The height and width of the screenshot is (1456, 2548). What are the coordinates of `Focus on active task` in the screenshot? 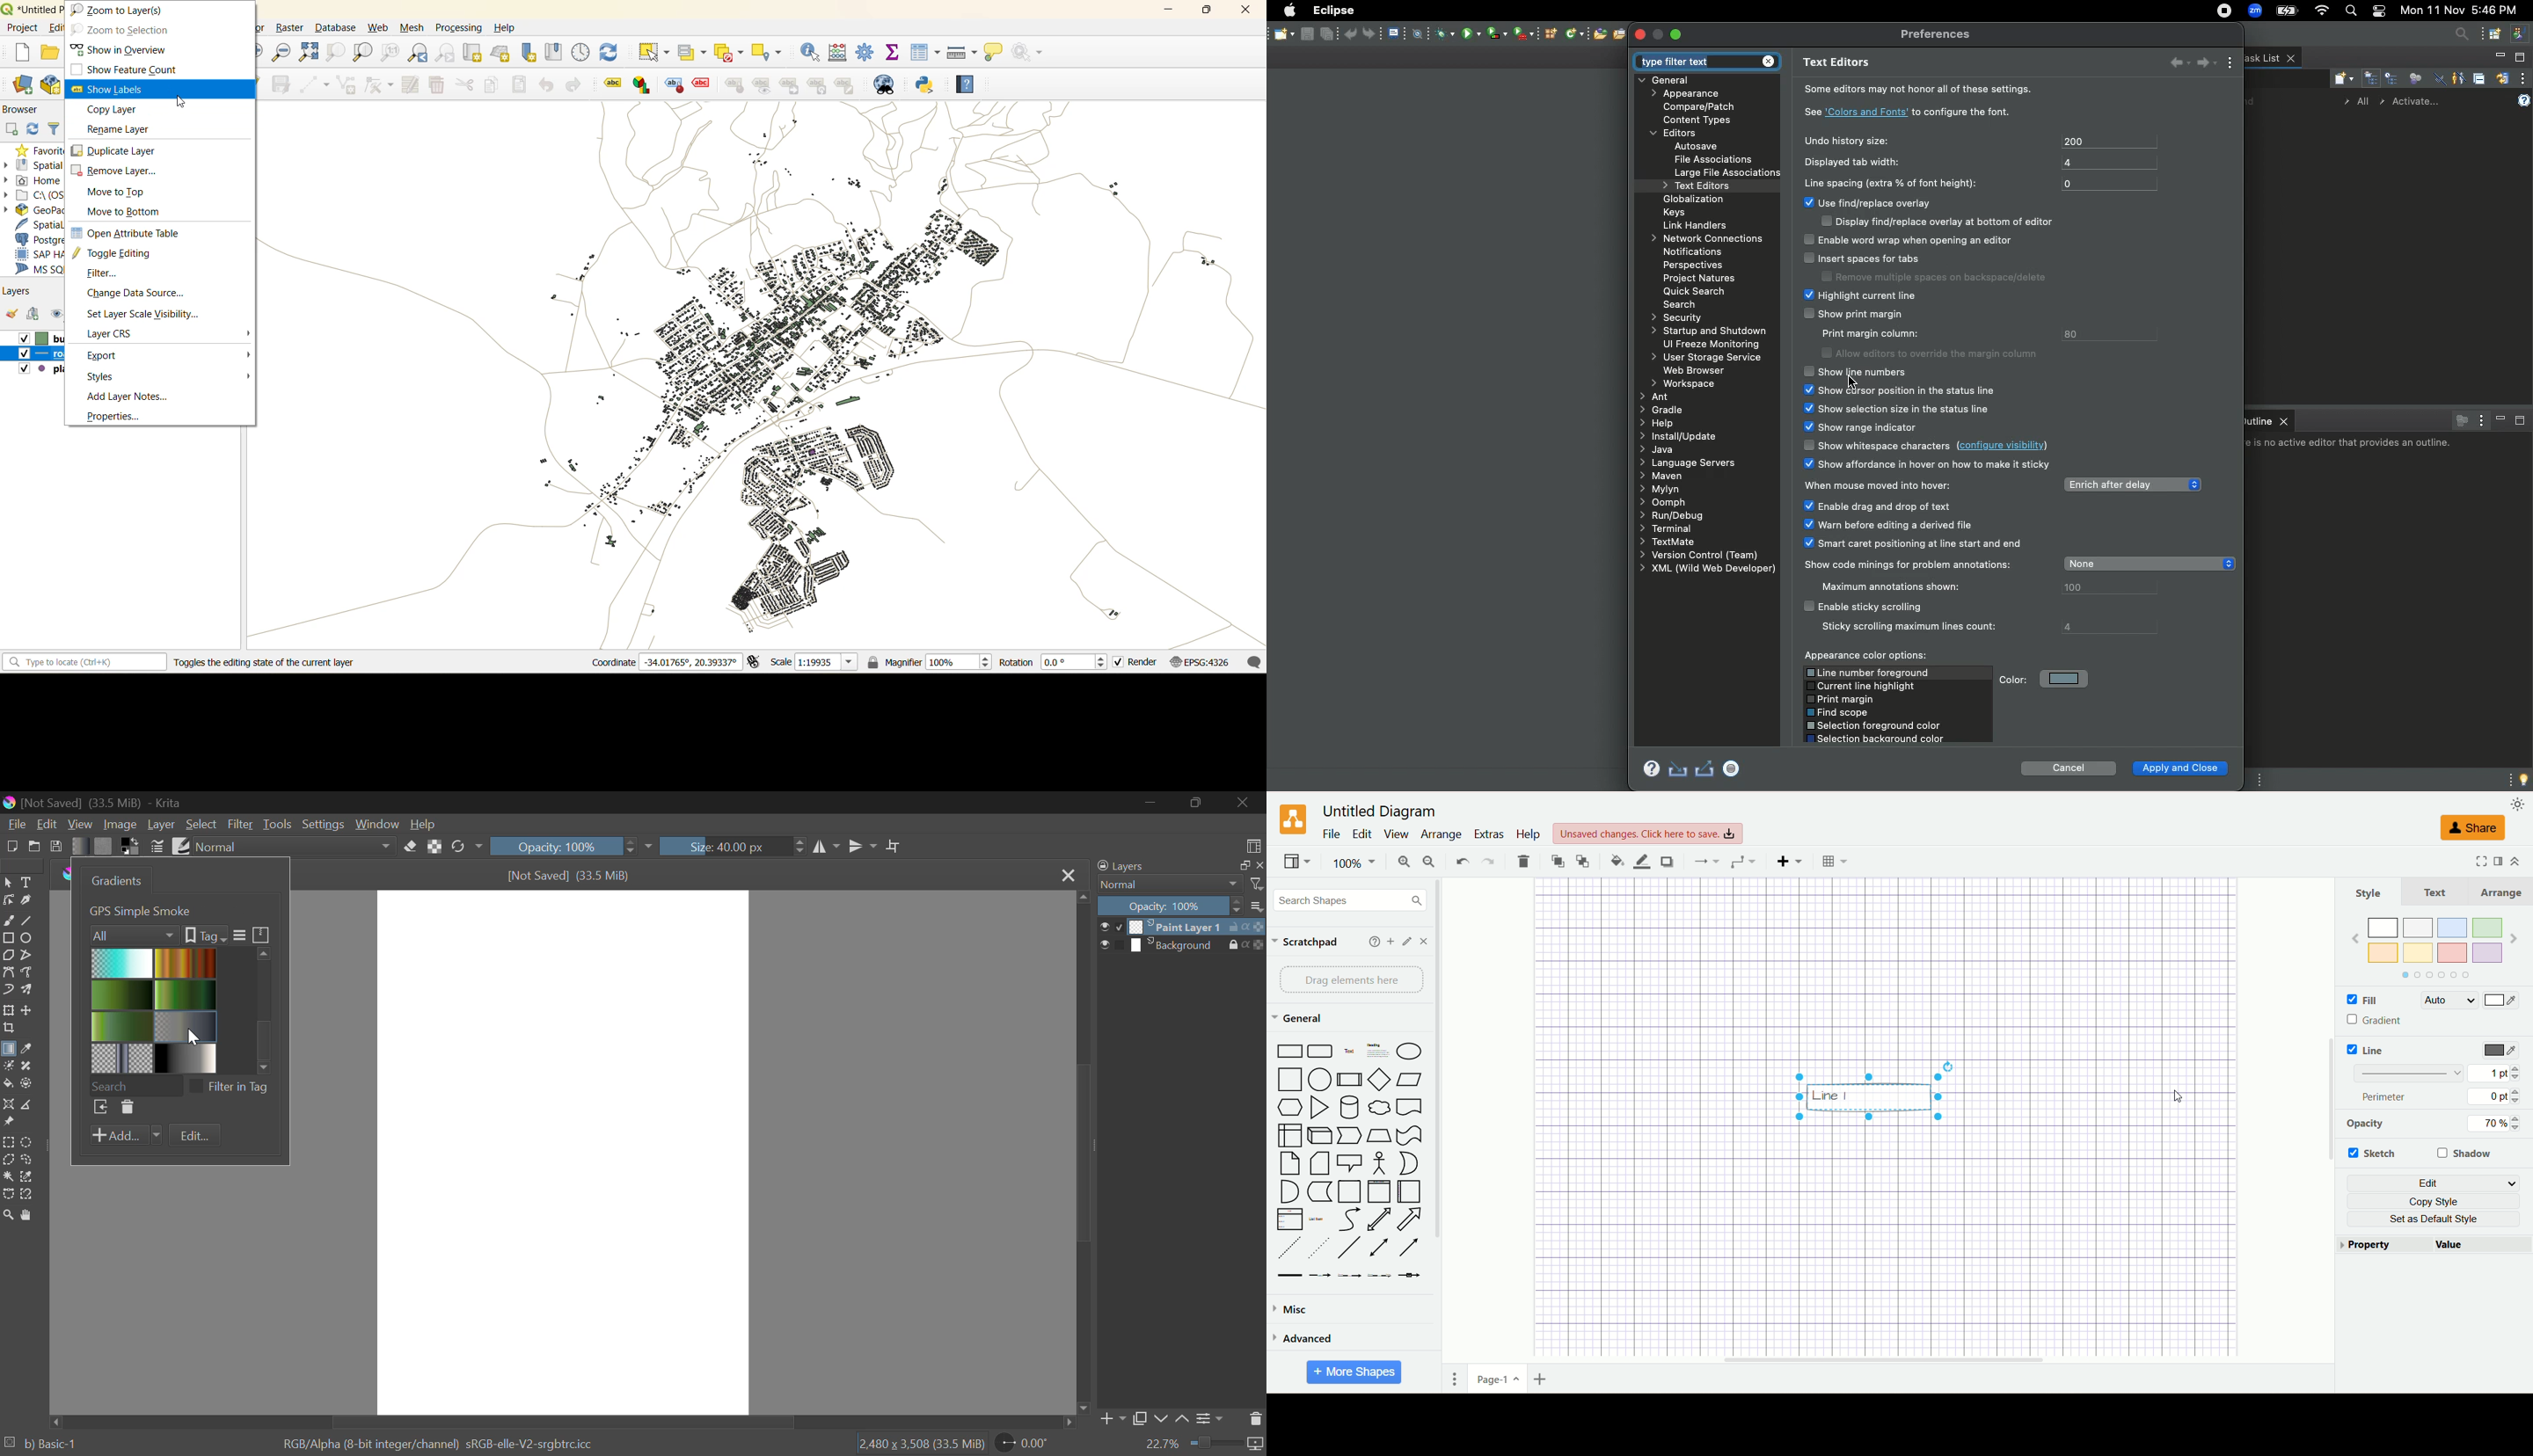 It's located at (2459, 419).